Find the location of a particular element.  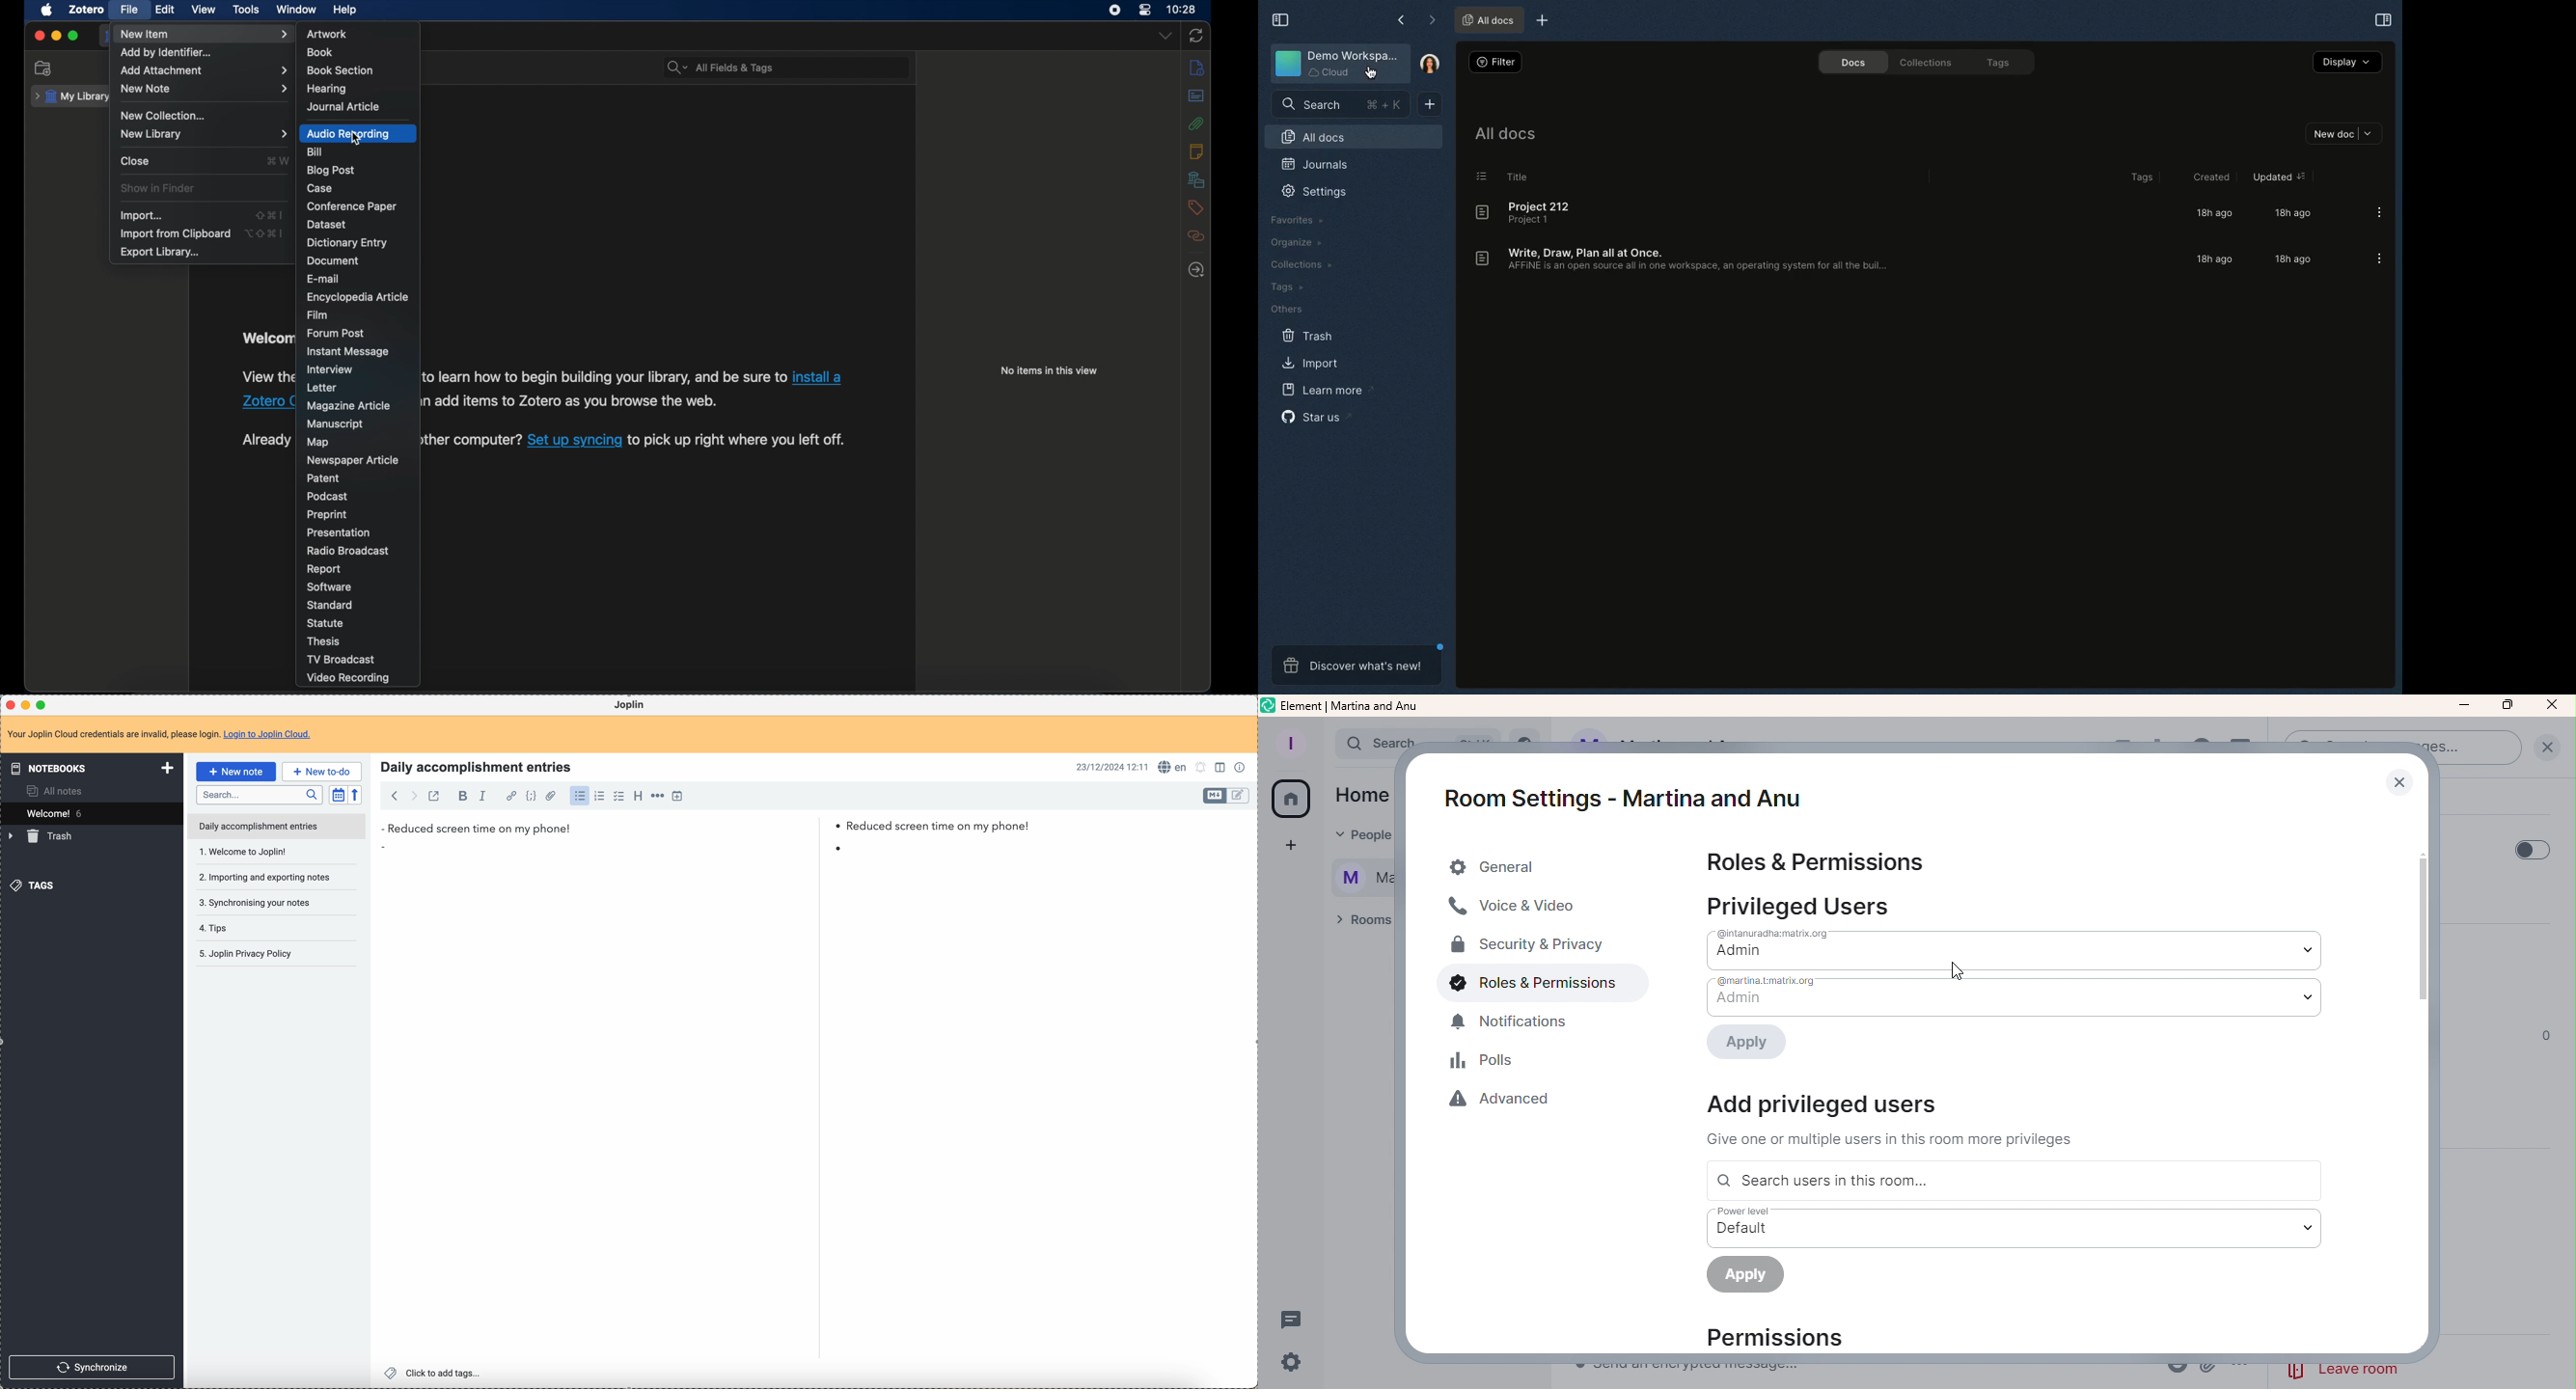

close is located at coordinates (39, 36).